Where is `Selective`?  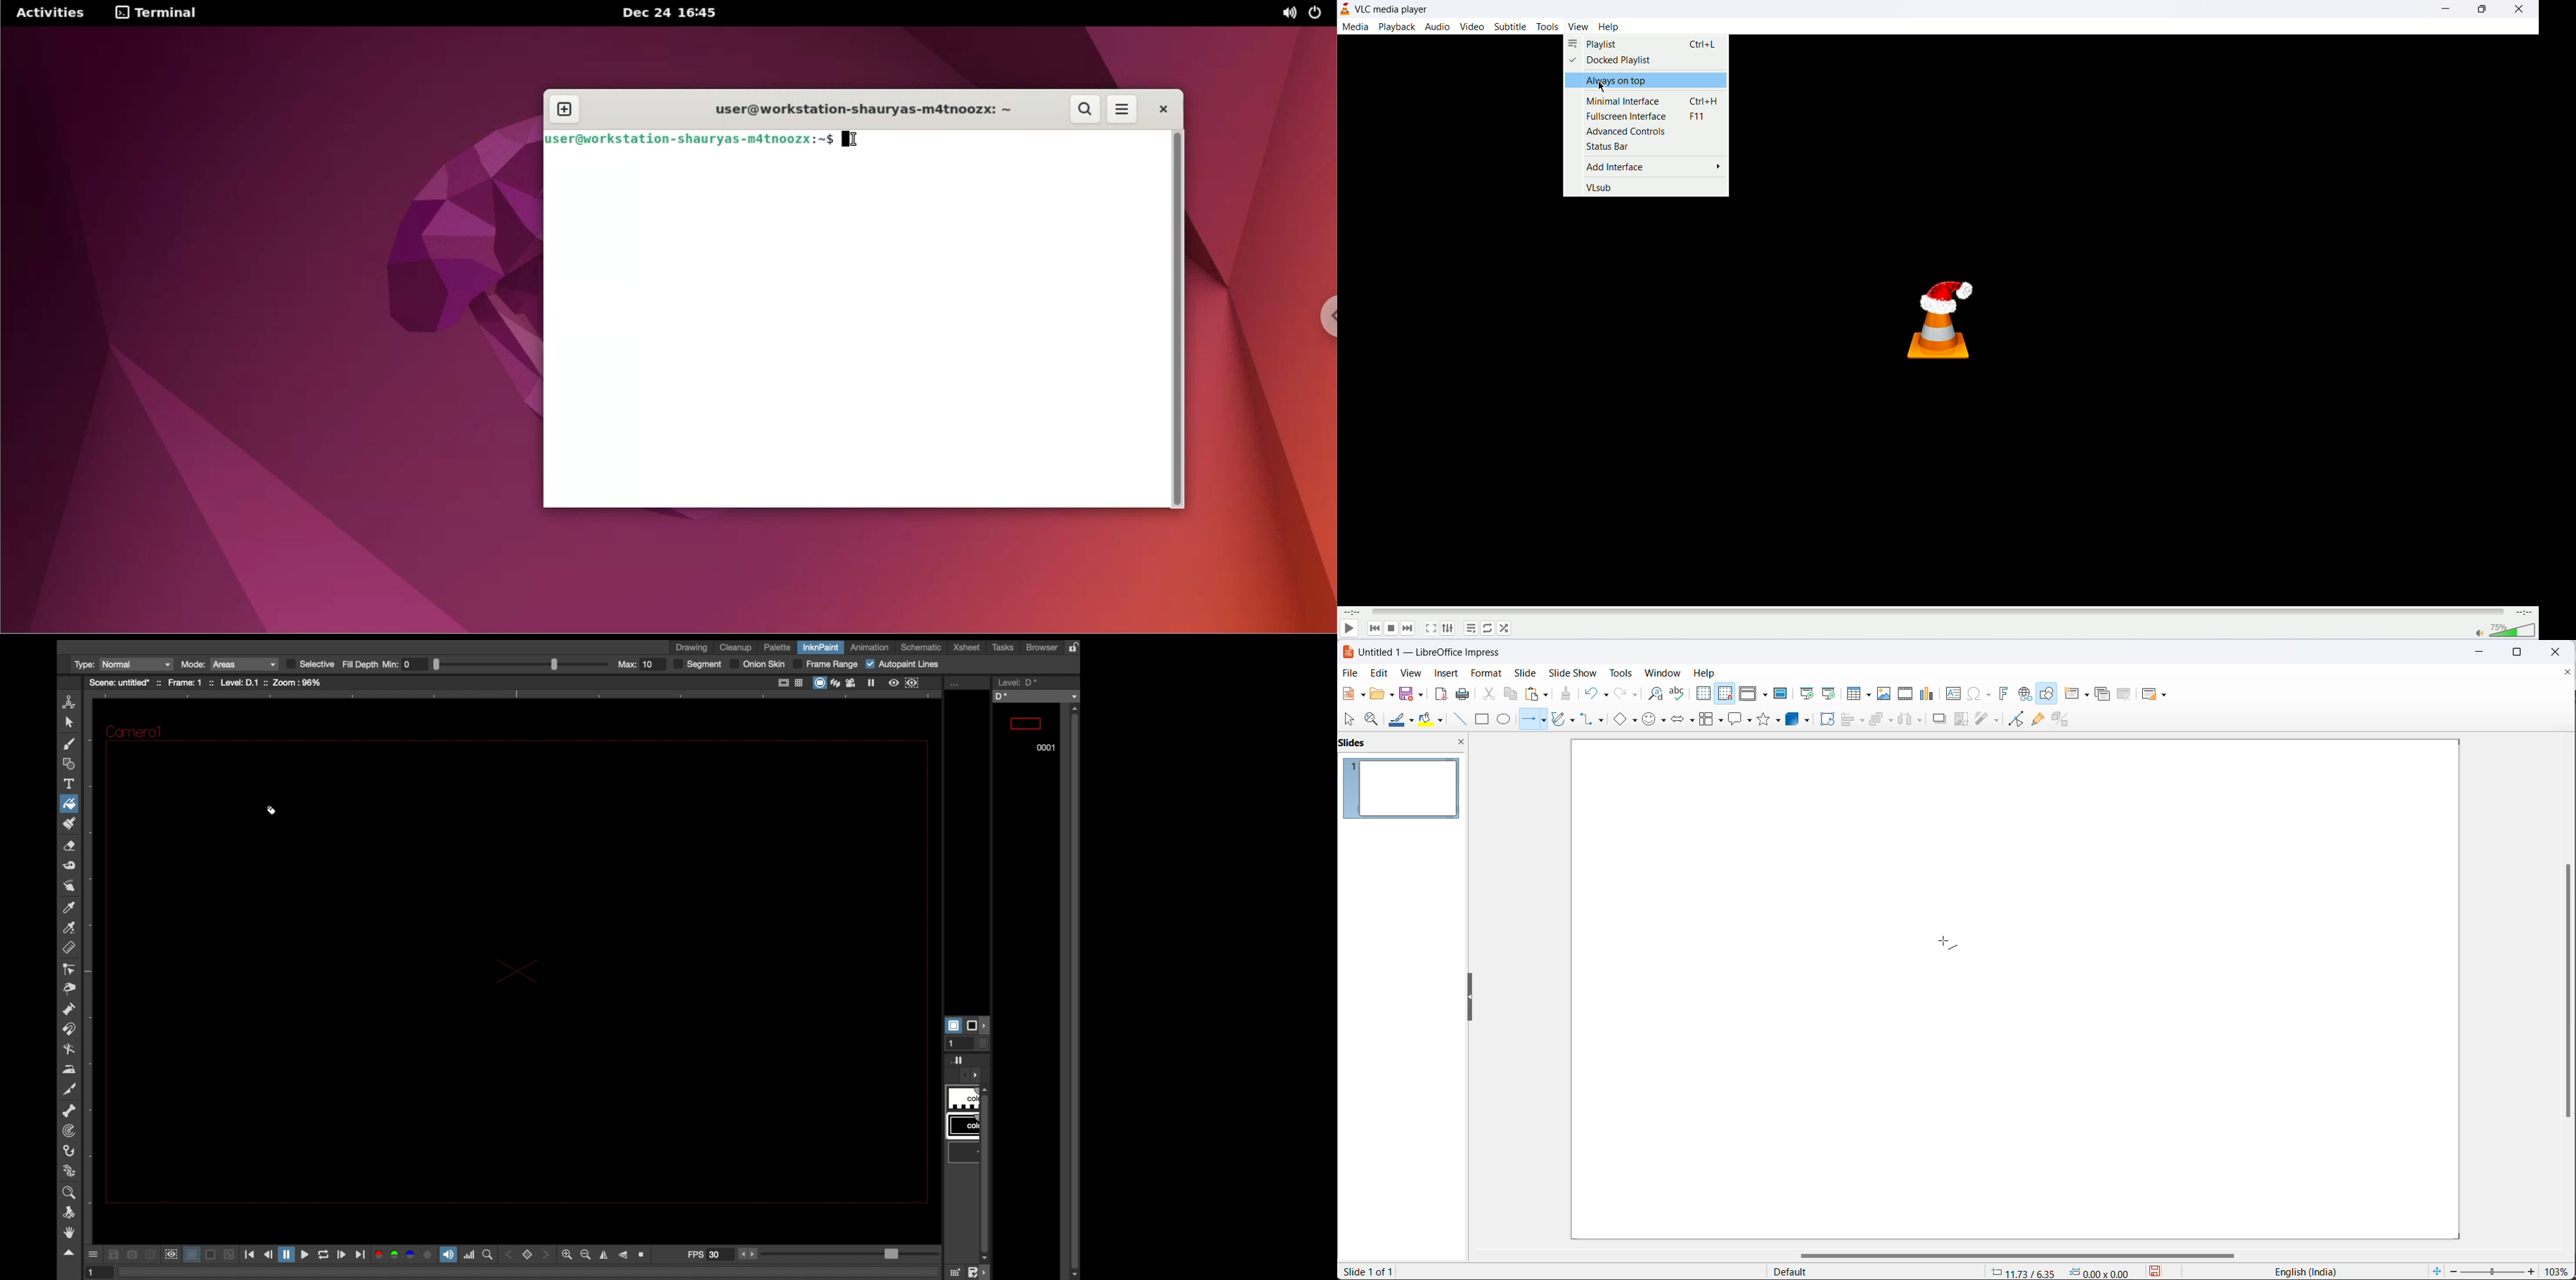 Selective is located at coordinates (311, 664).